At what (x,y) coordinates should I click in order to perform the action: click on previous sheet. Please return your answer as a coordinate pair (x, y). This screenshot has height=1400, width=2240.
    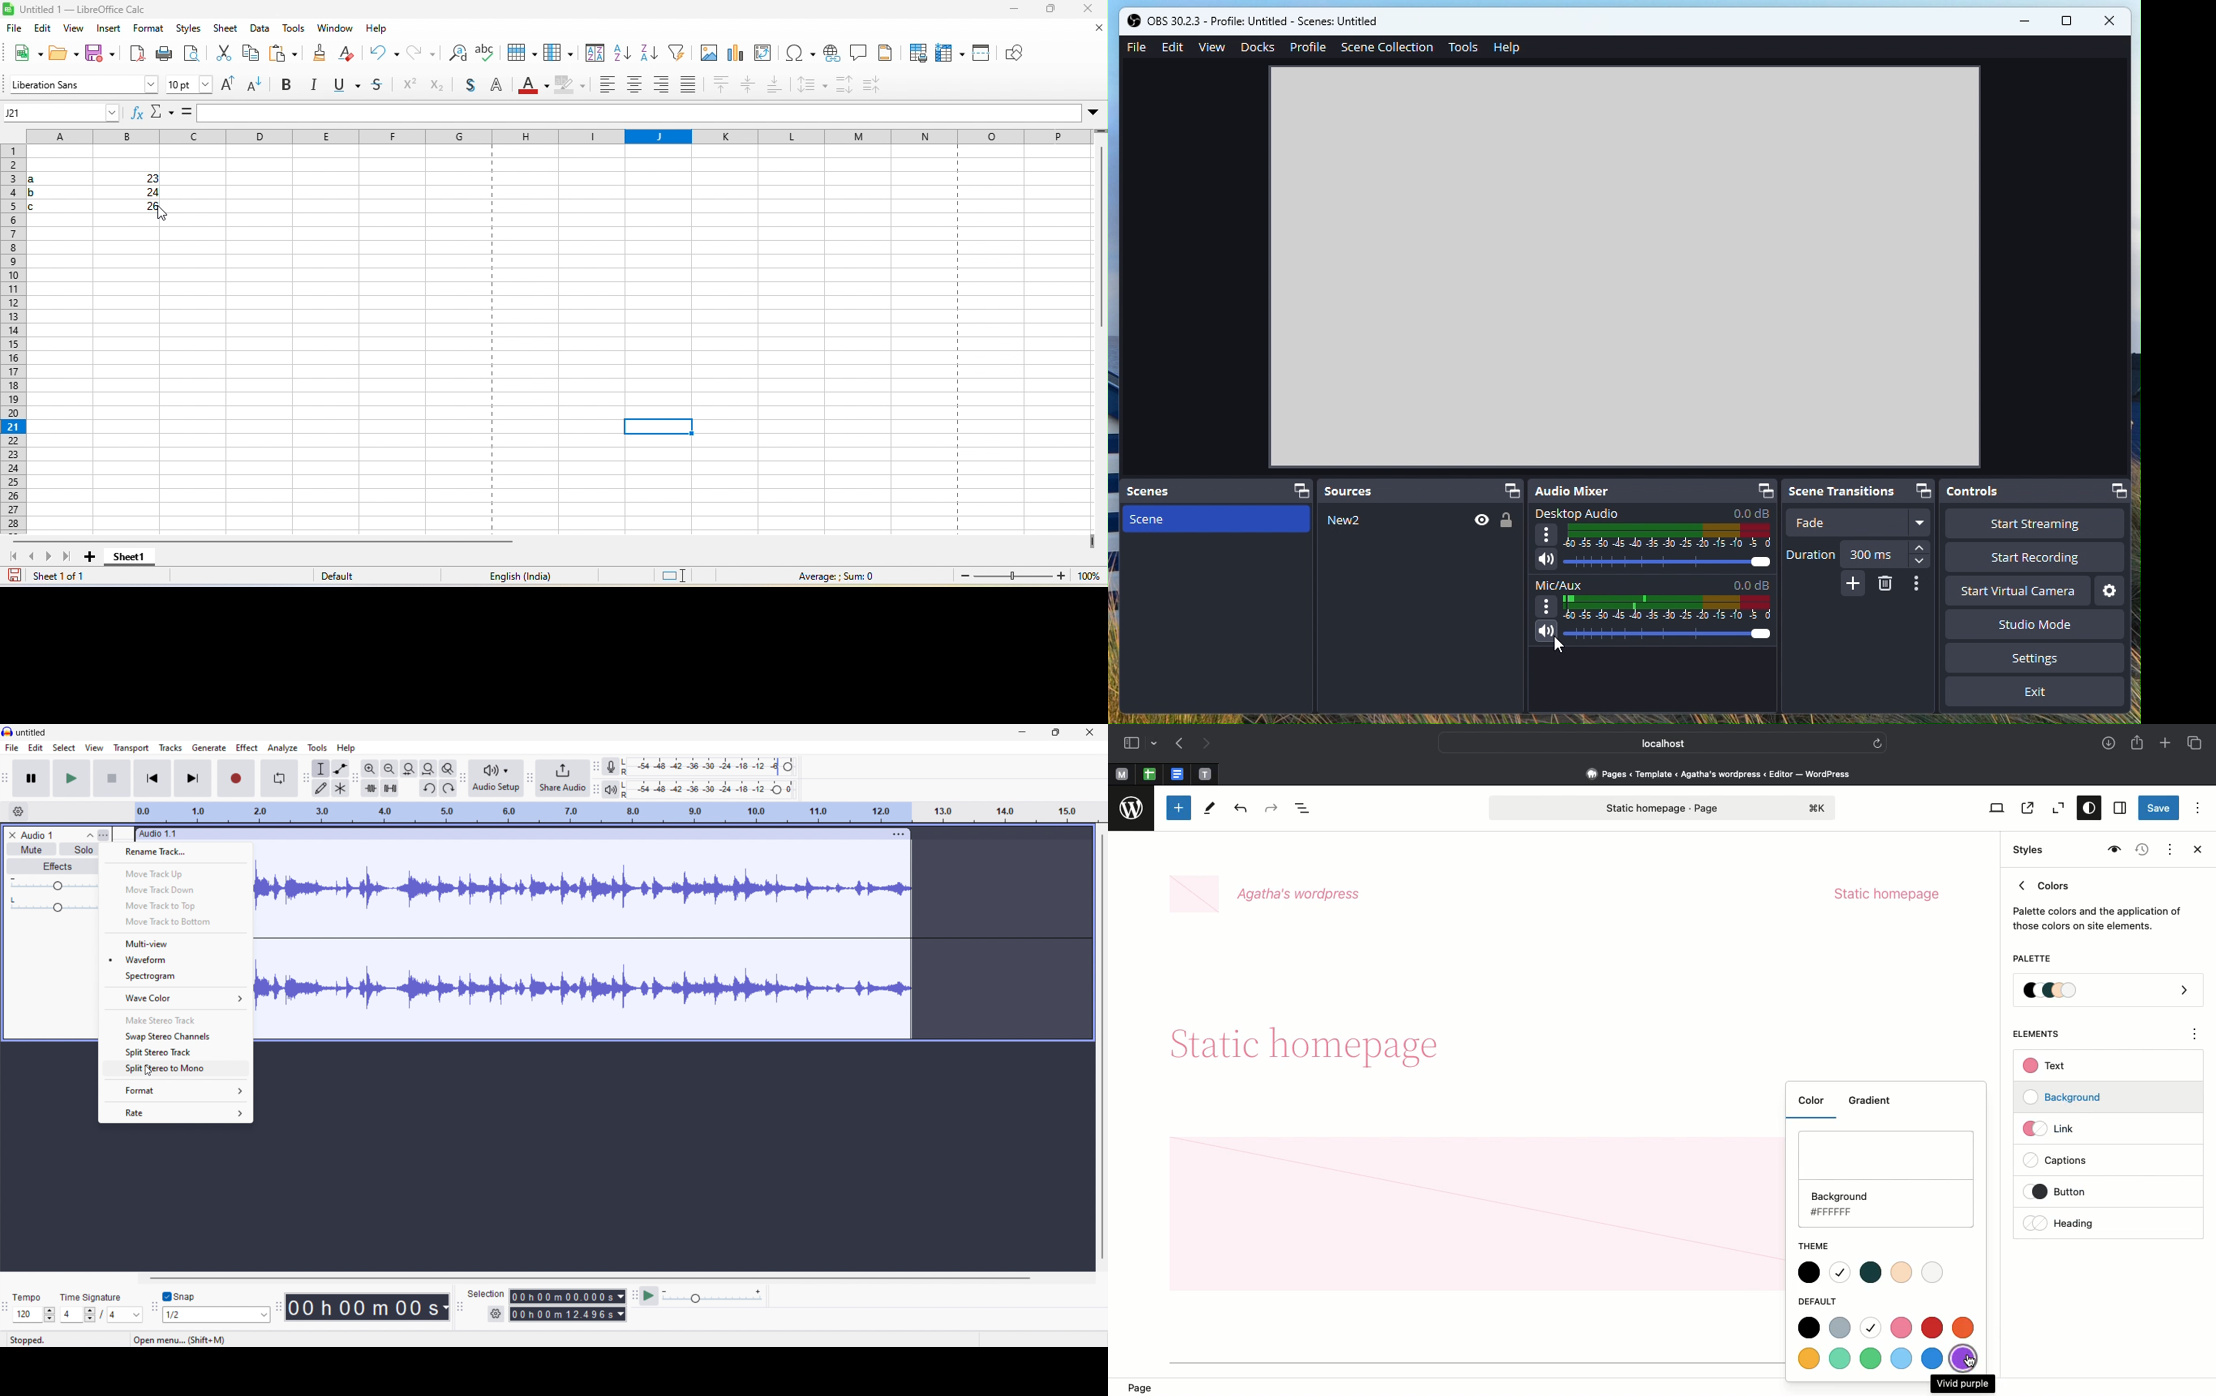
    Looking at the image, I should click on (32, 558).